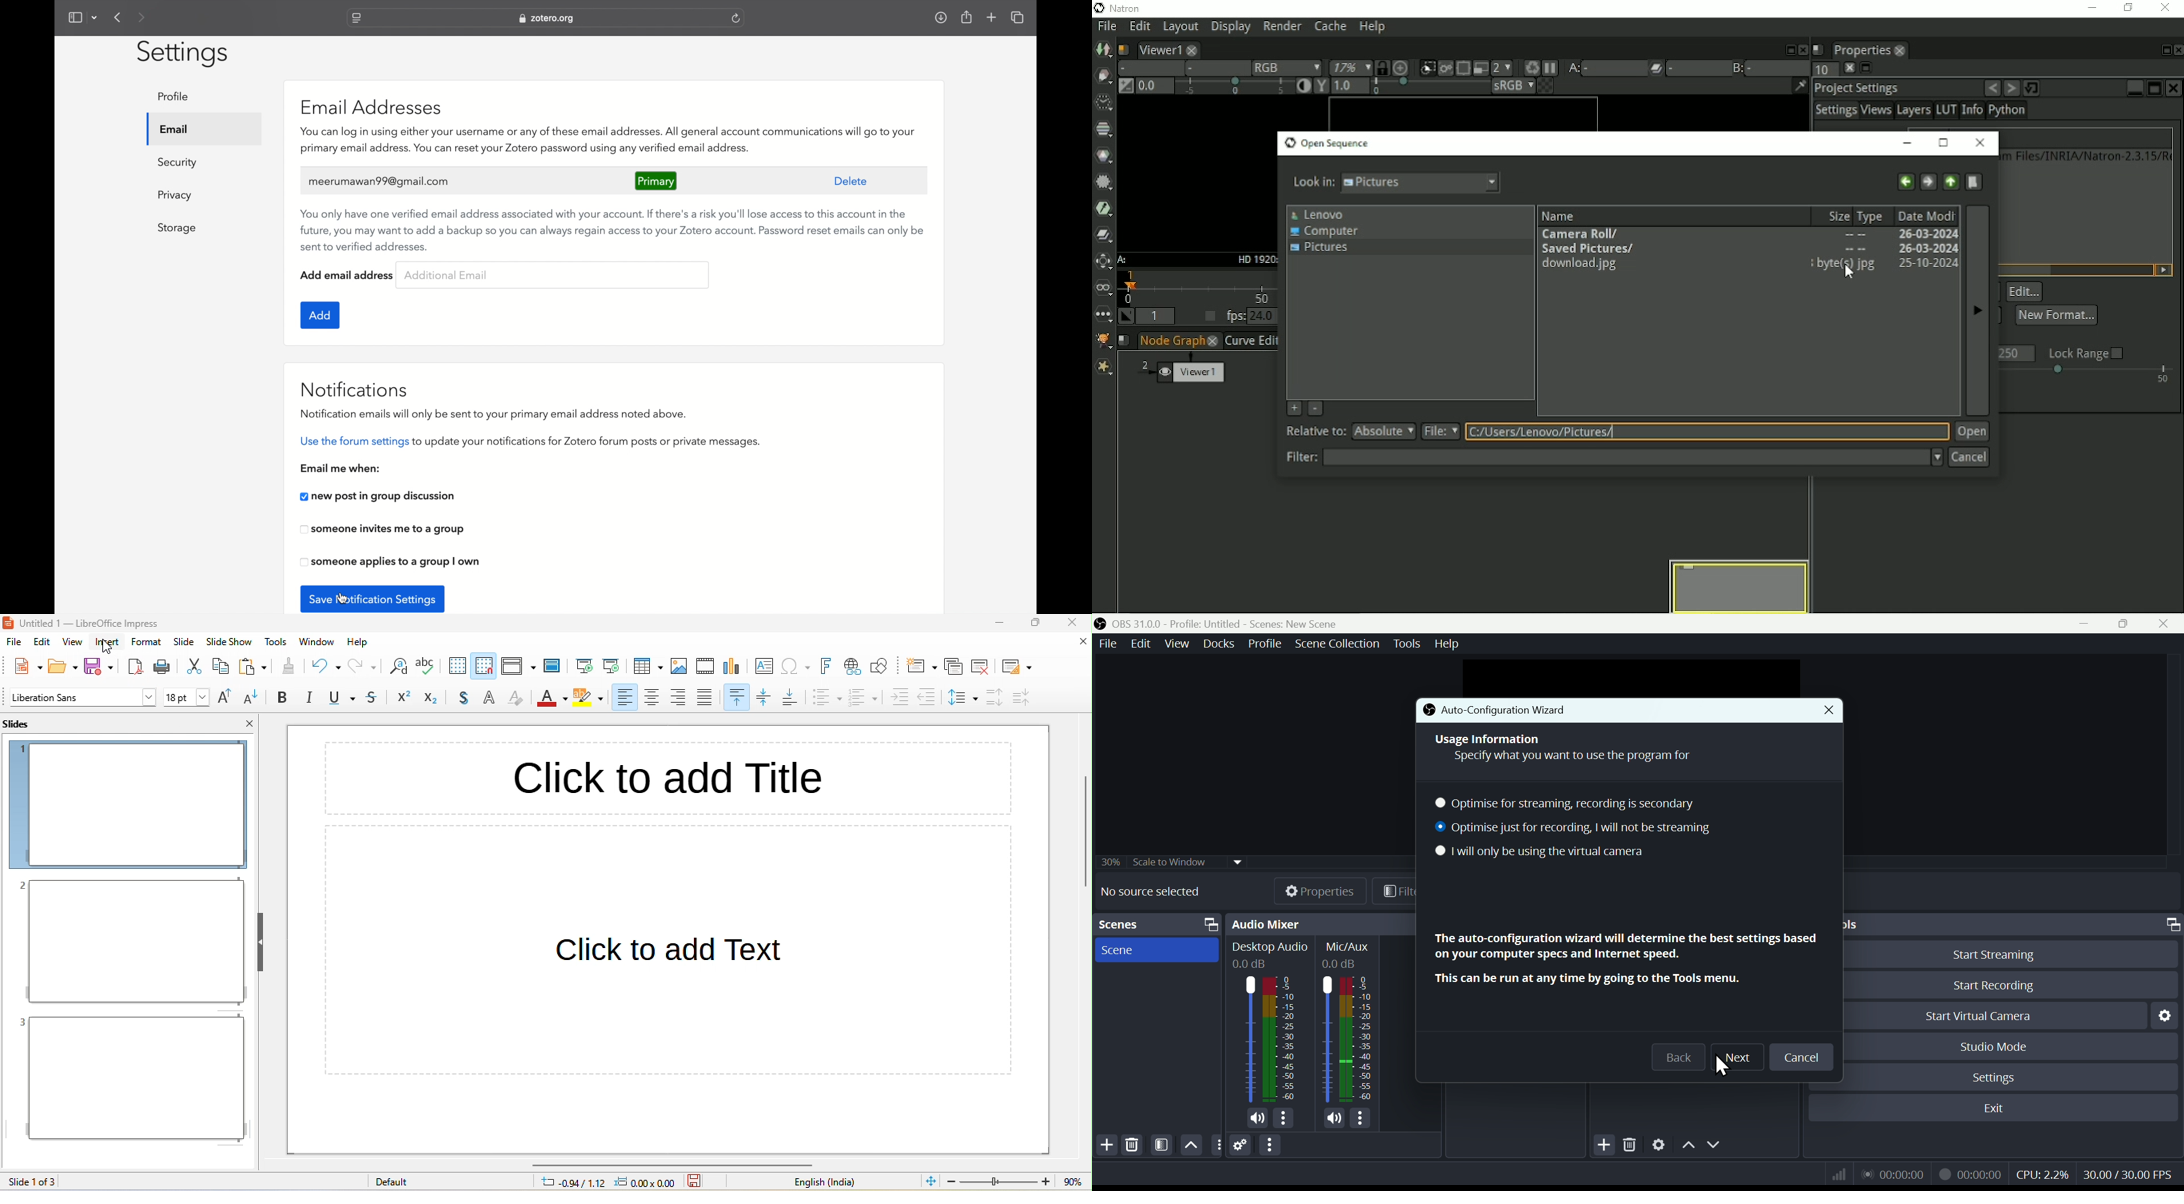 The image size is (2184, 1204). I want to click on slide 3, so click(130, 1078).